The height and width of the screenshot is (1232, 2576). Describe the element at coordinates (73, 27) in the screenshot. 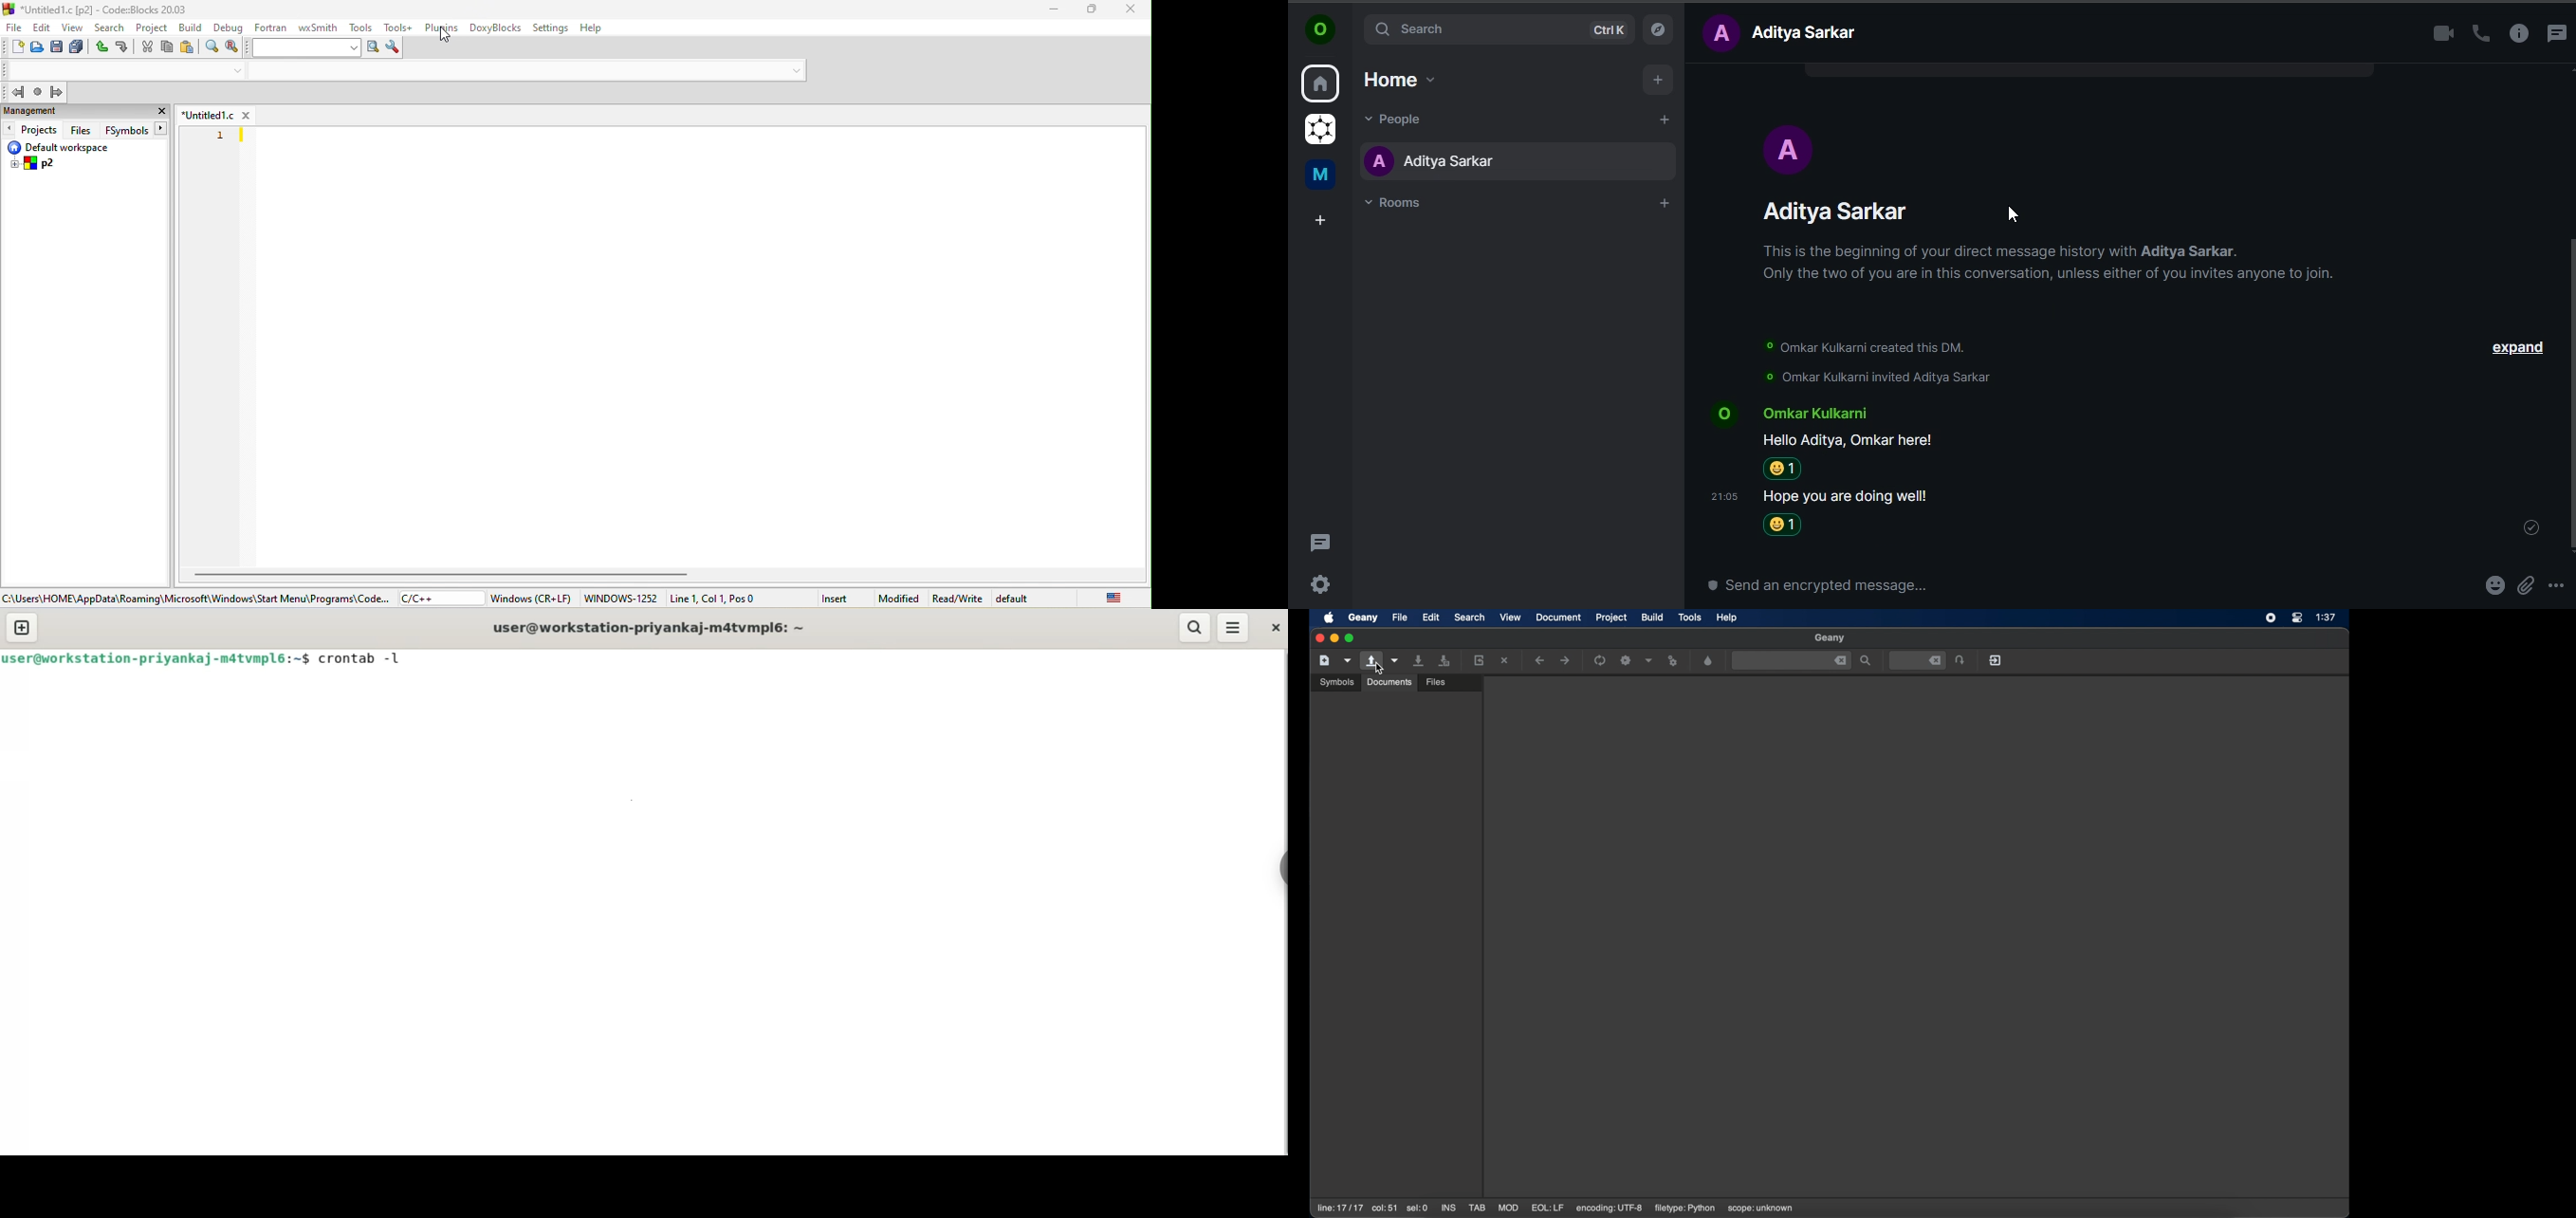

I see `view` at that location.